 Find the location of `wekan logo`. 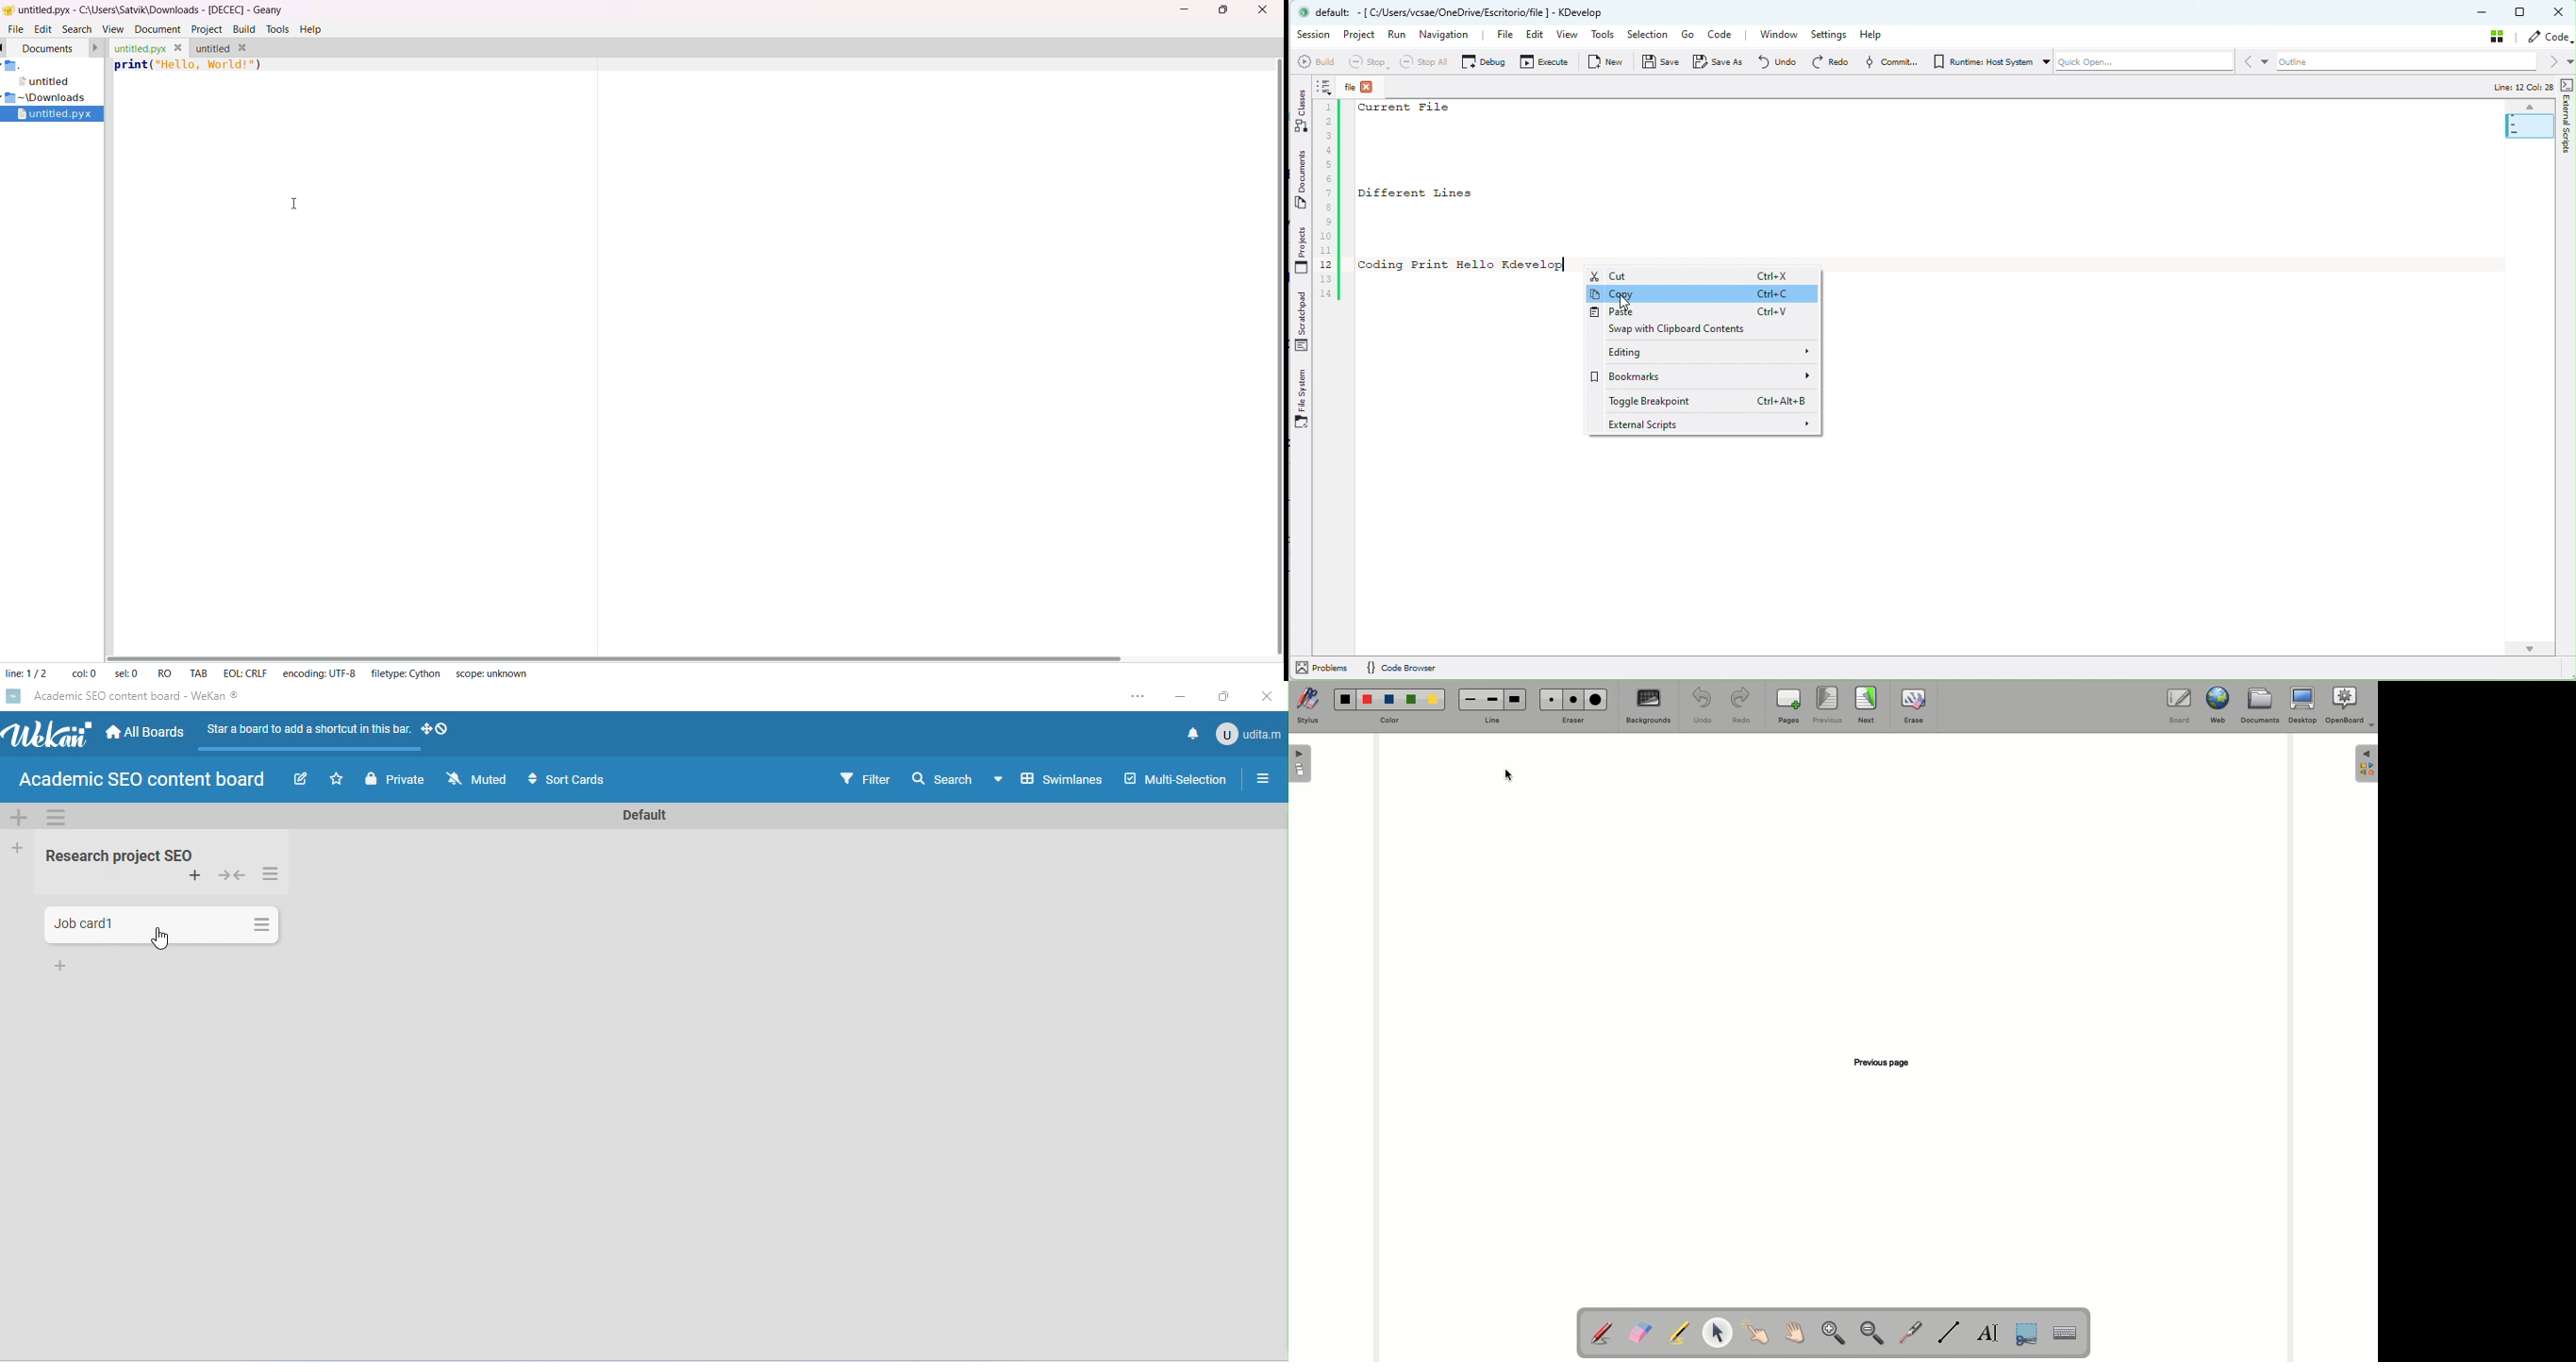

wekan logo is located at coordinates (13, 696).